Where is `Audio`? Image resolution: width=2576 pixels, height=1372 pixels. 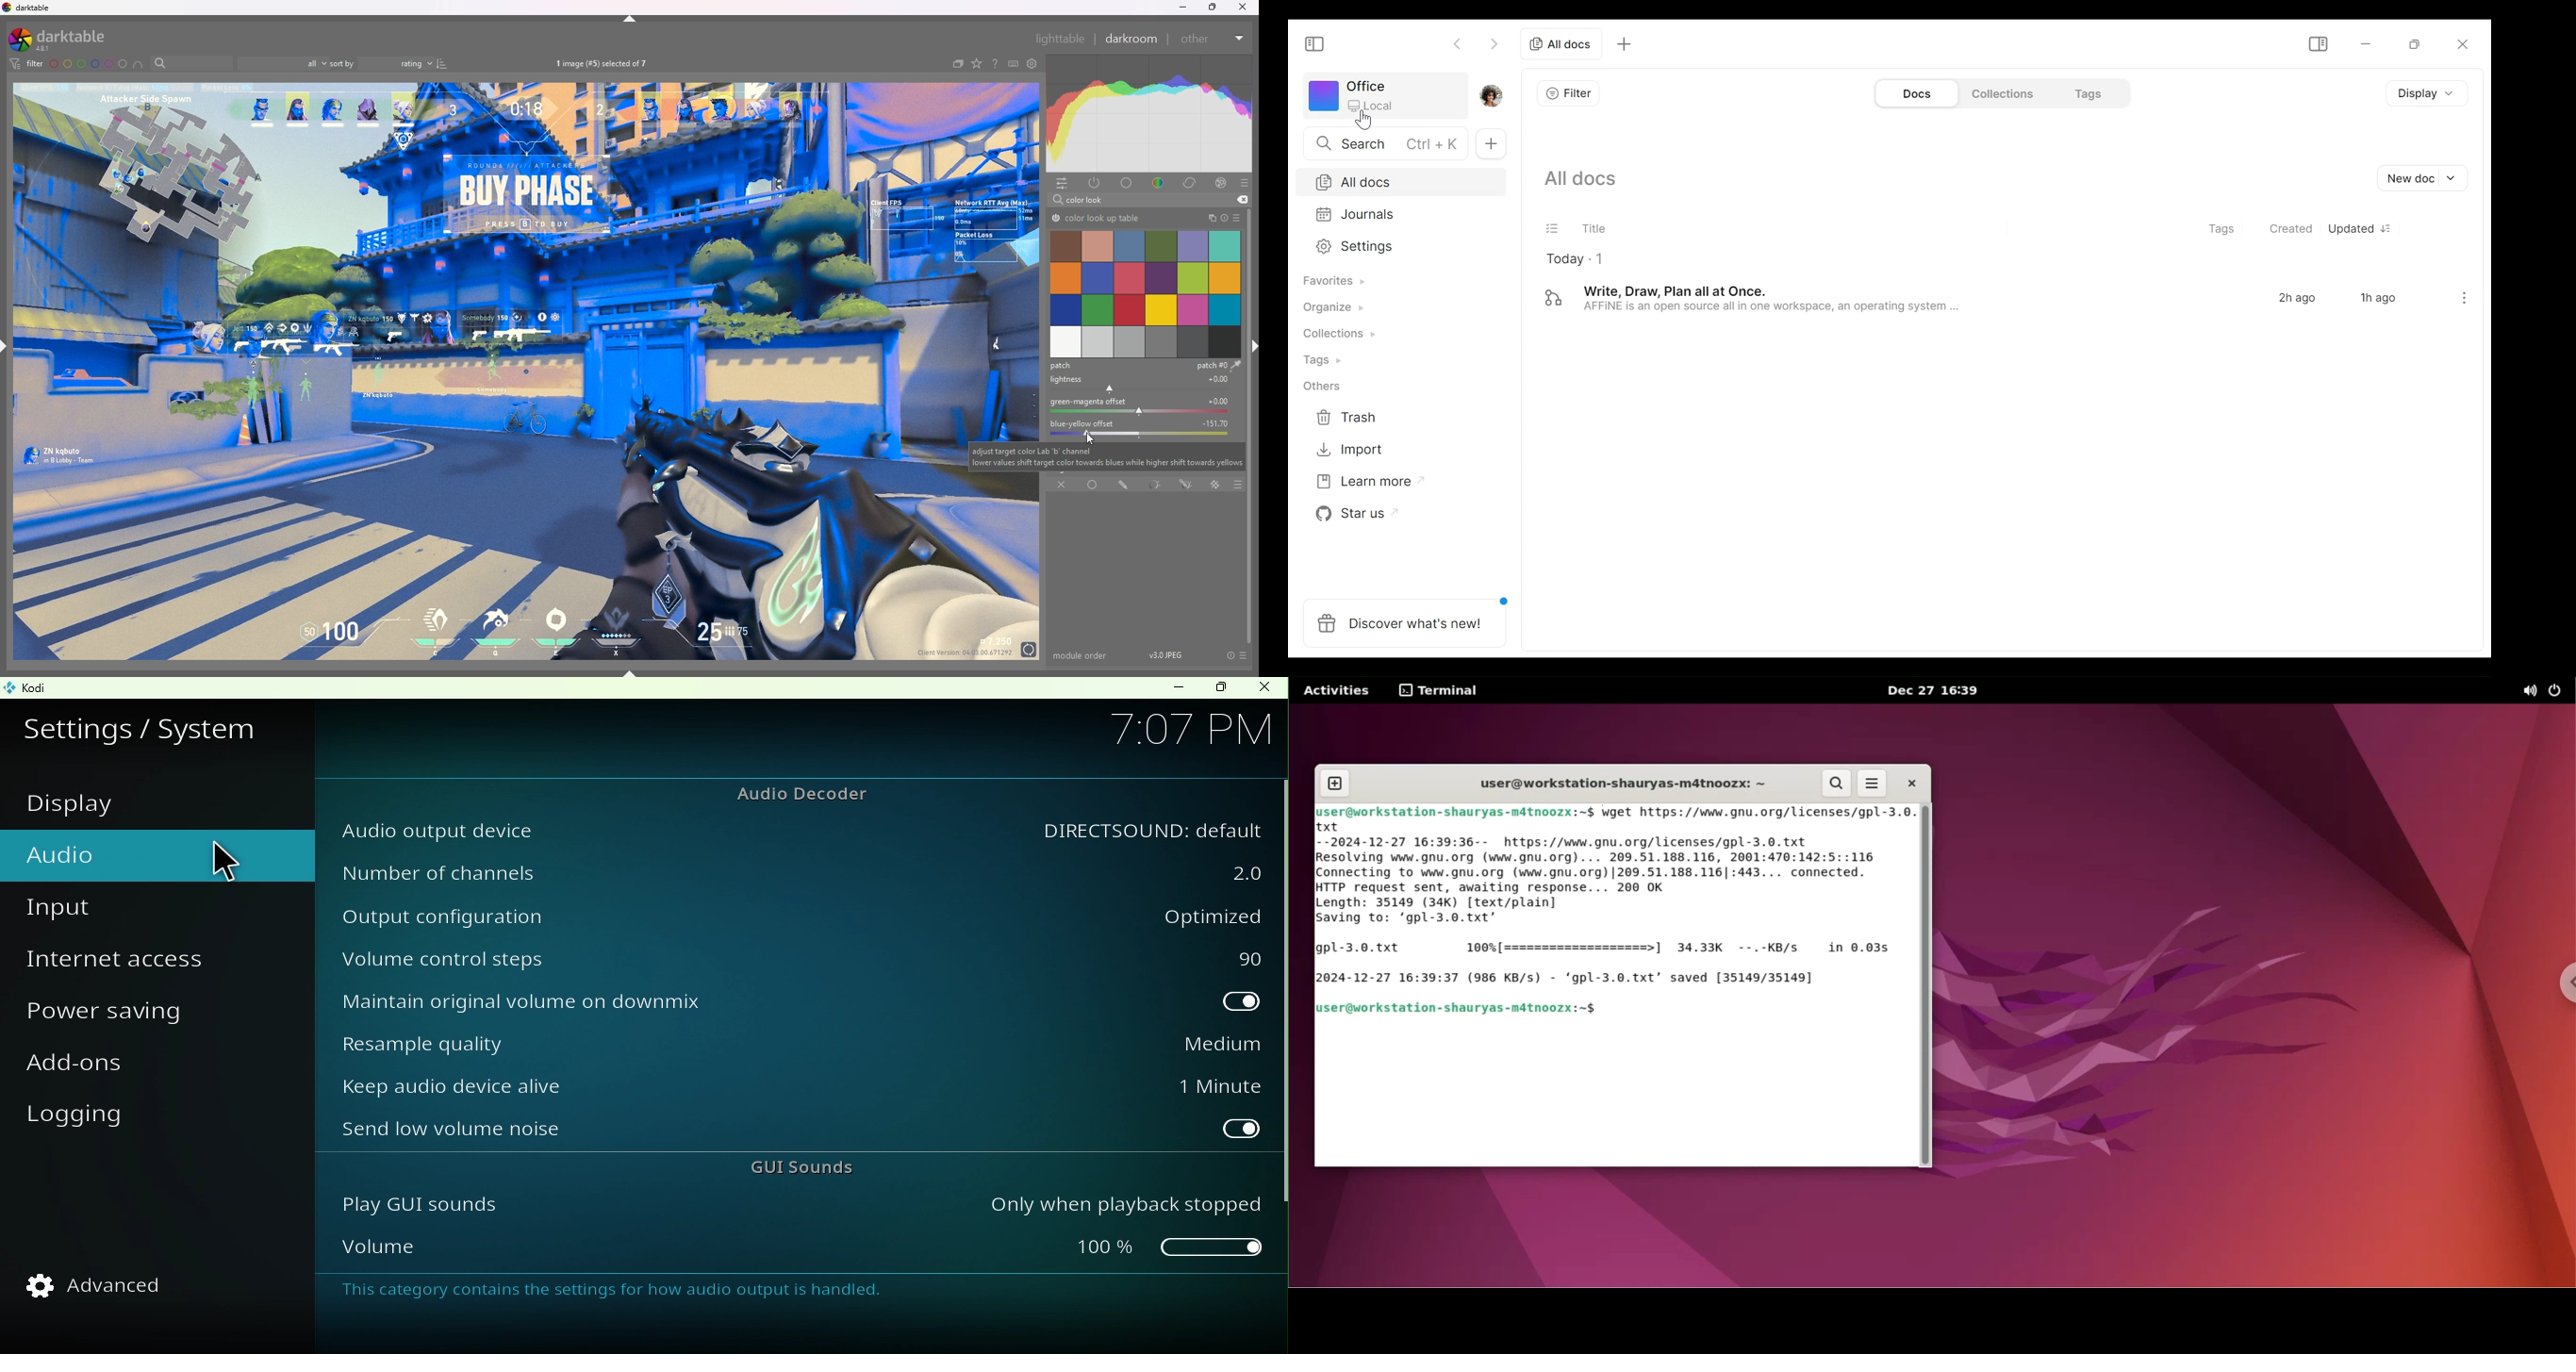
Audio is located at coordinates (67, 854).